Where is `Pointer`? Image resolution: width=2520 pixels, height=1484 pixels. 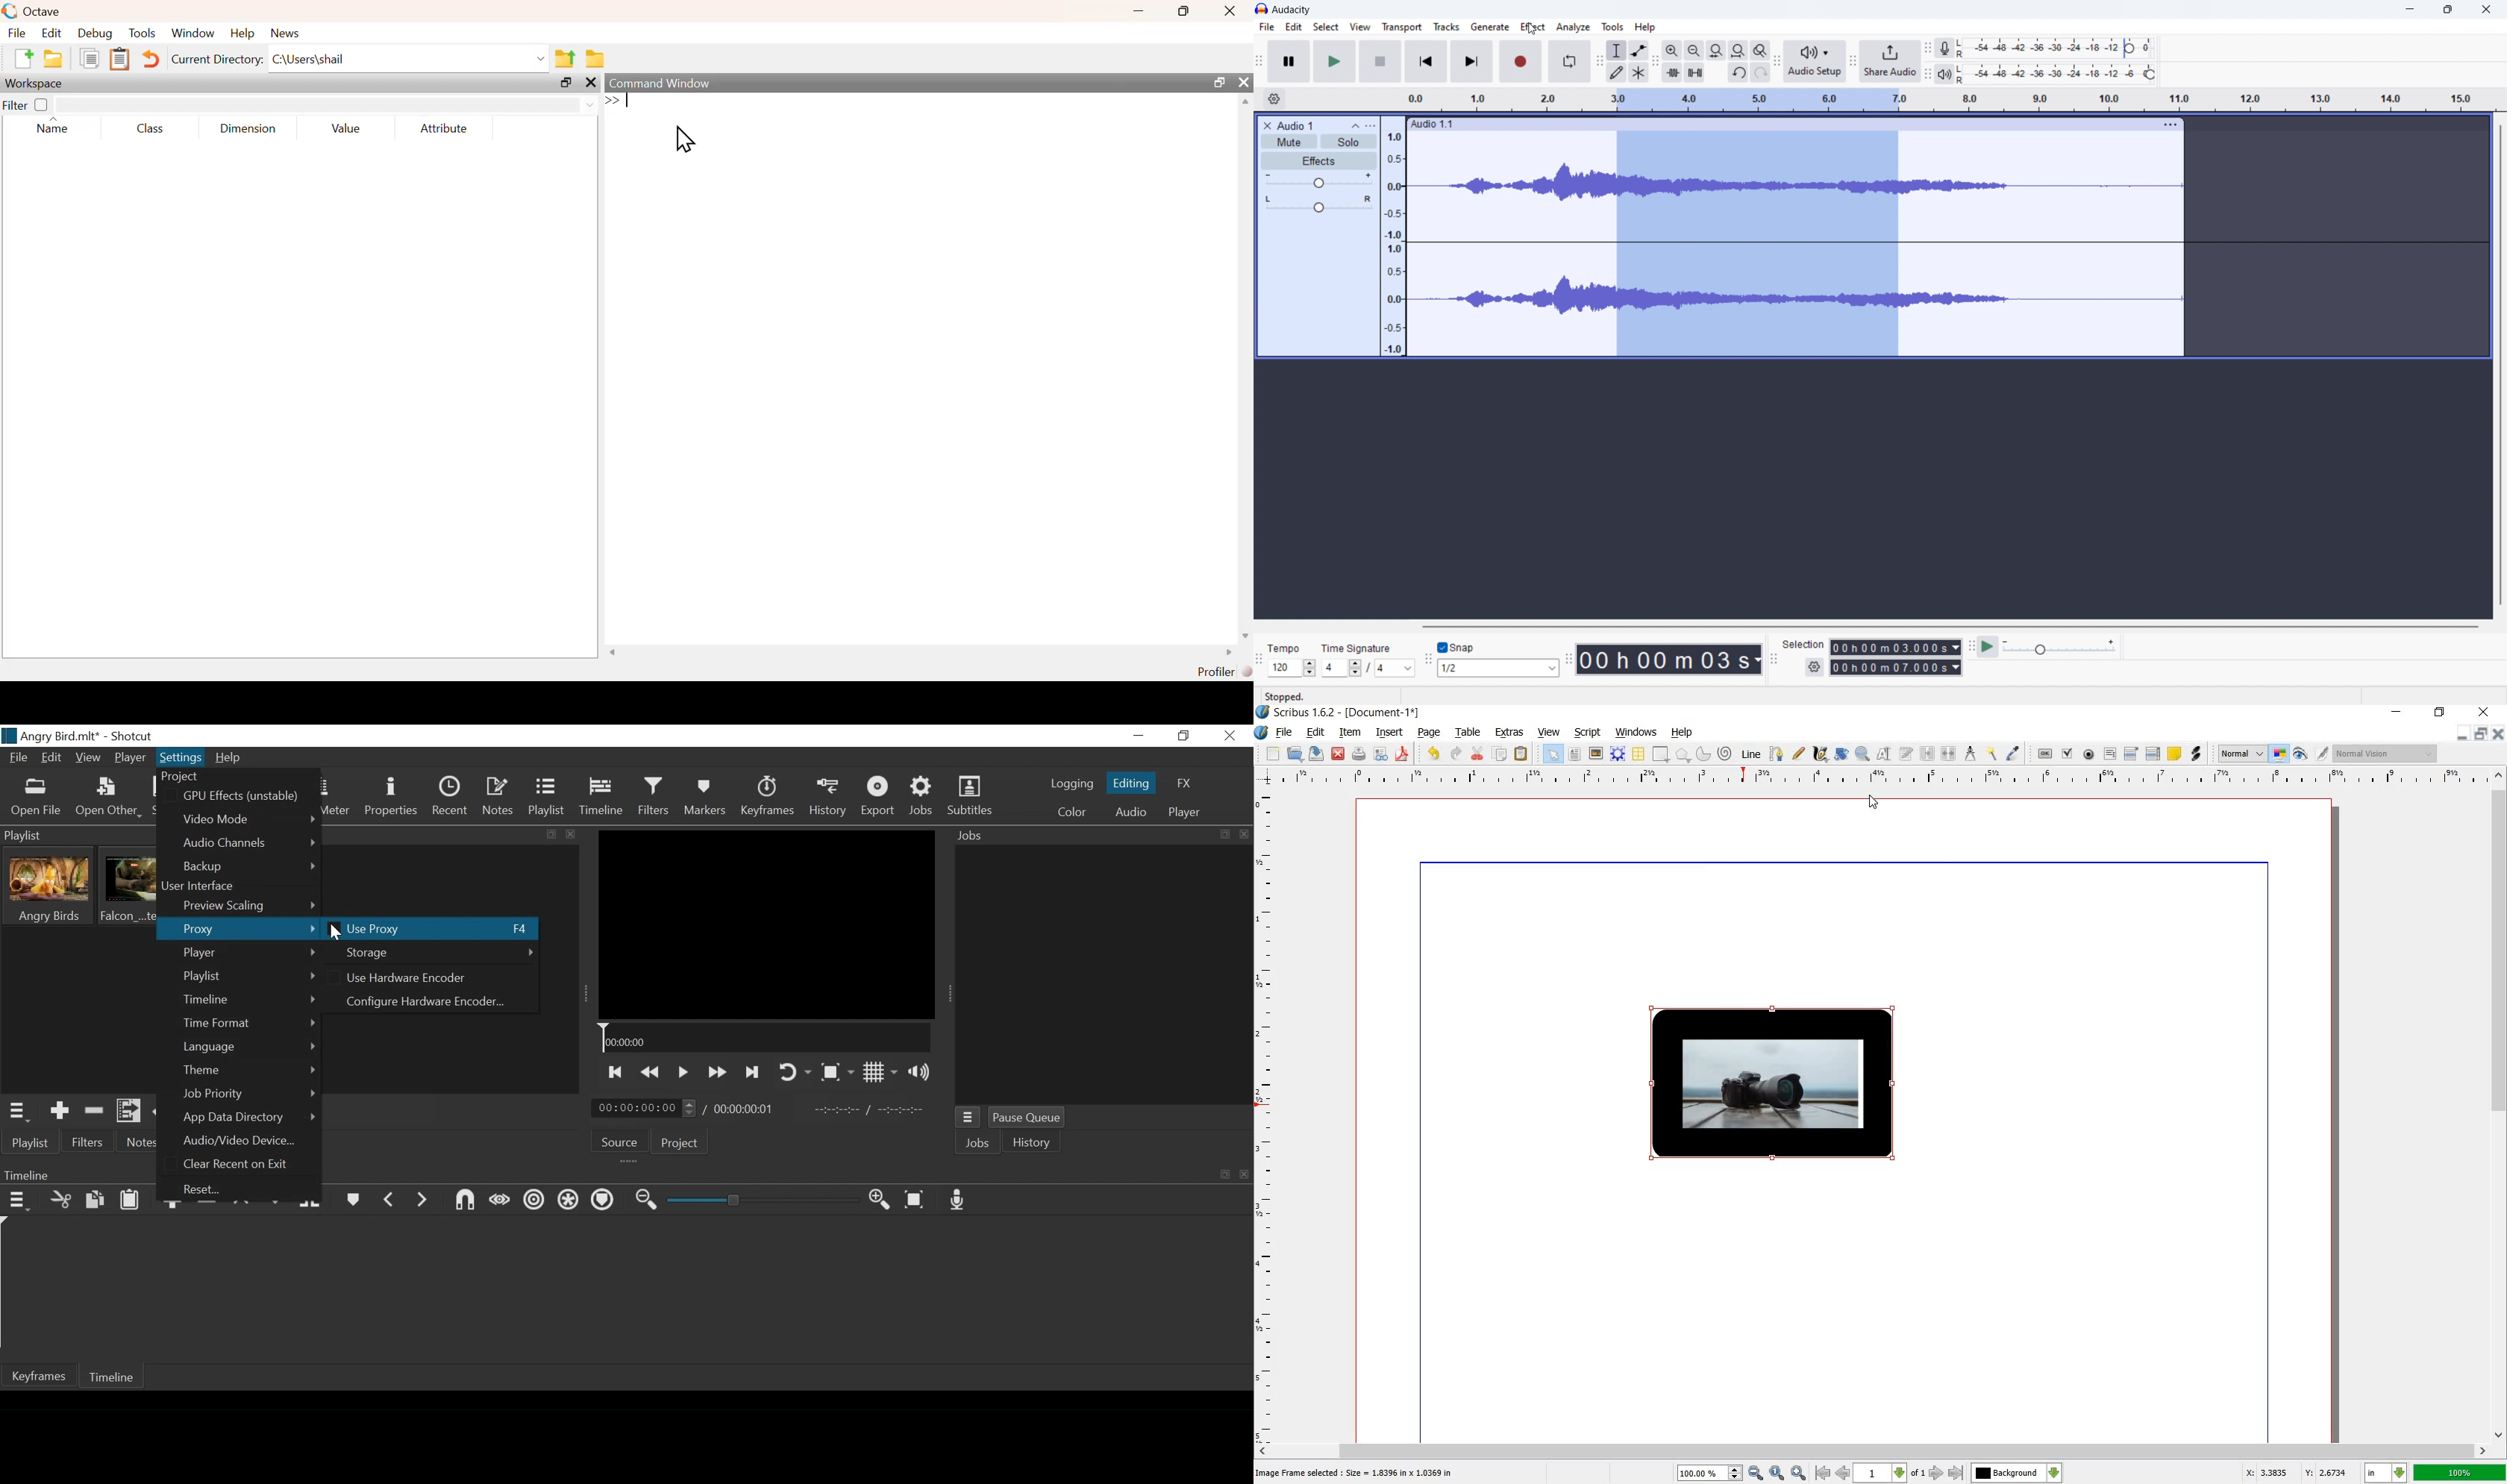
Pointer is located at coordinates (1872, 804).